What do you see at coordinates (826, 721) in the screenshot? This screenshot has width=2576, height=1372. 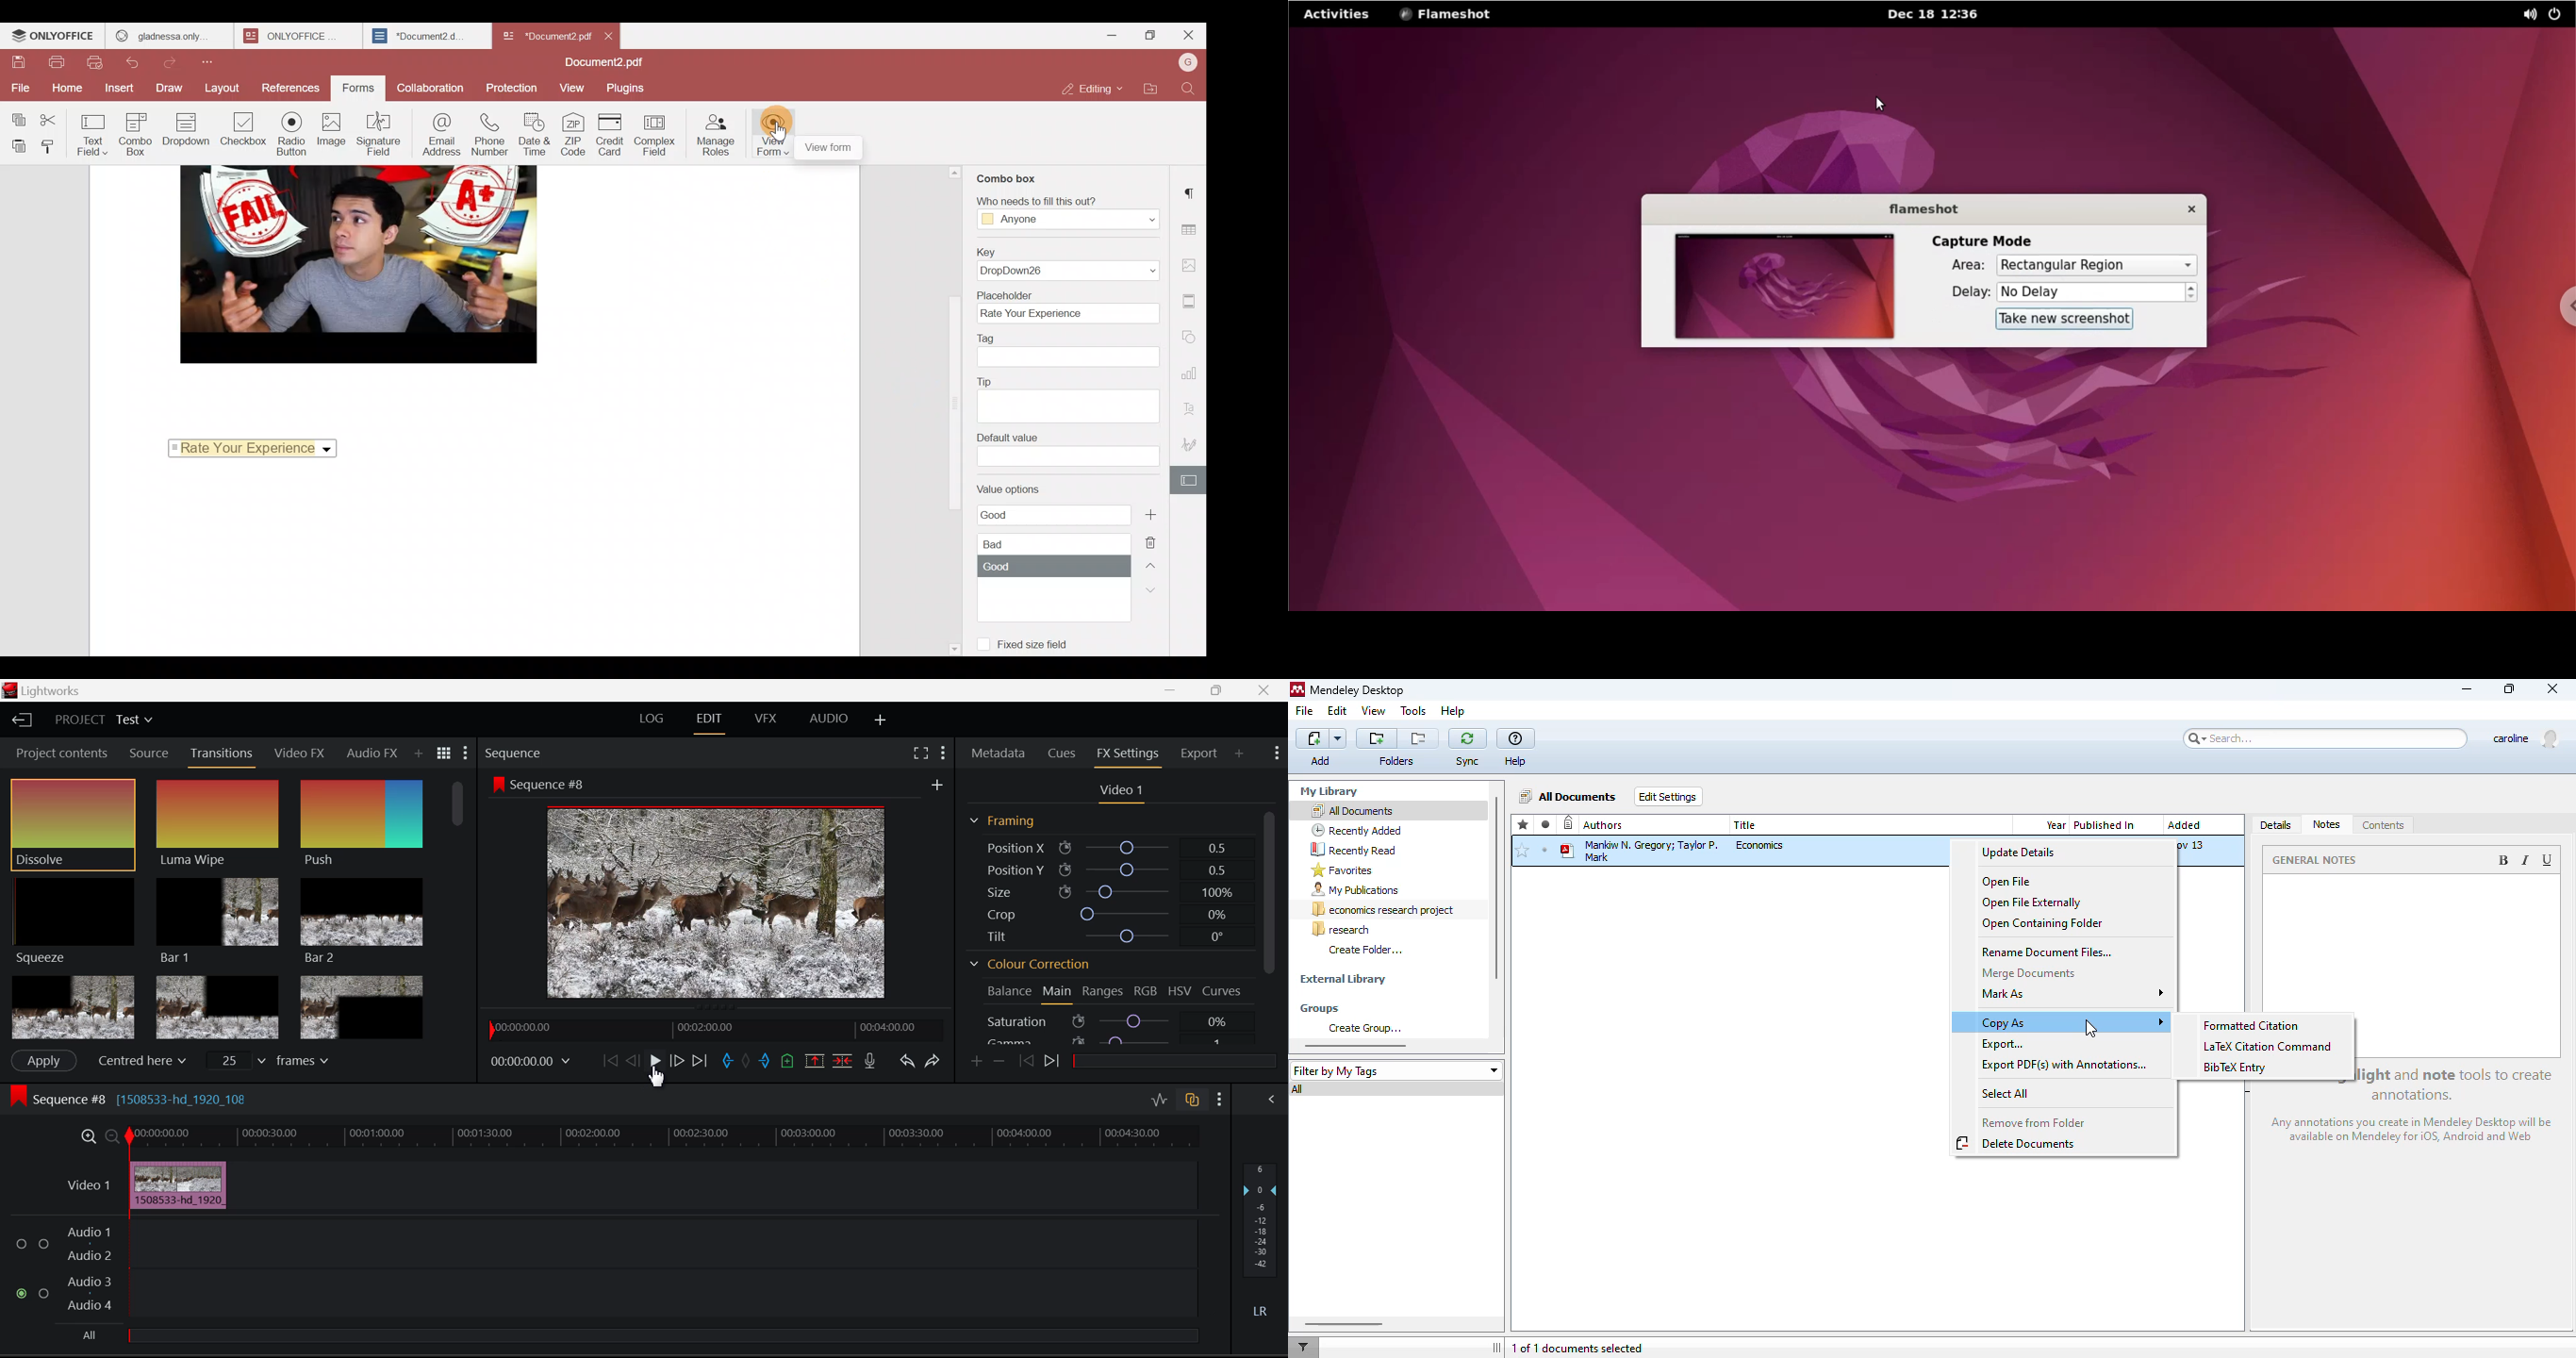 I see `Audio Layout` at bounding box center [826, 721].